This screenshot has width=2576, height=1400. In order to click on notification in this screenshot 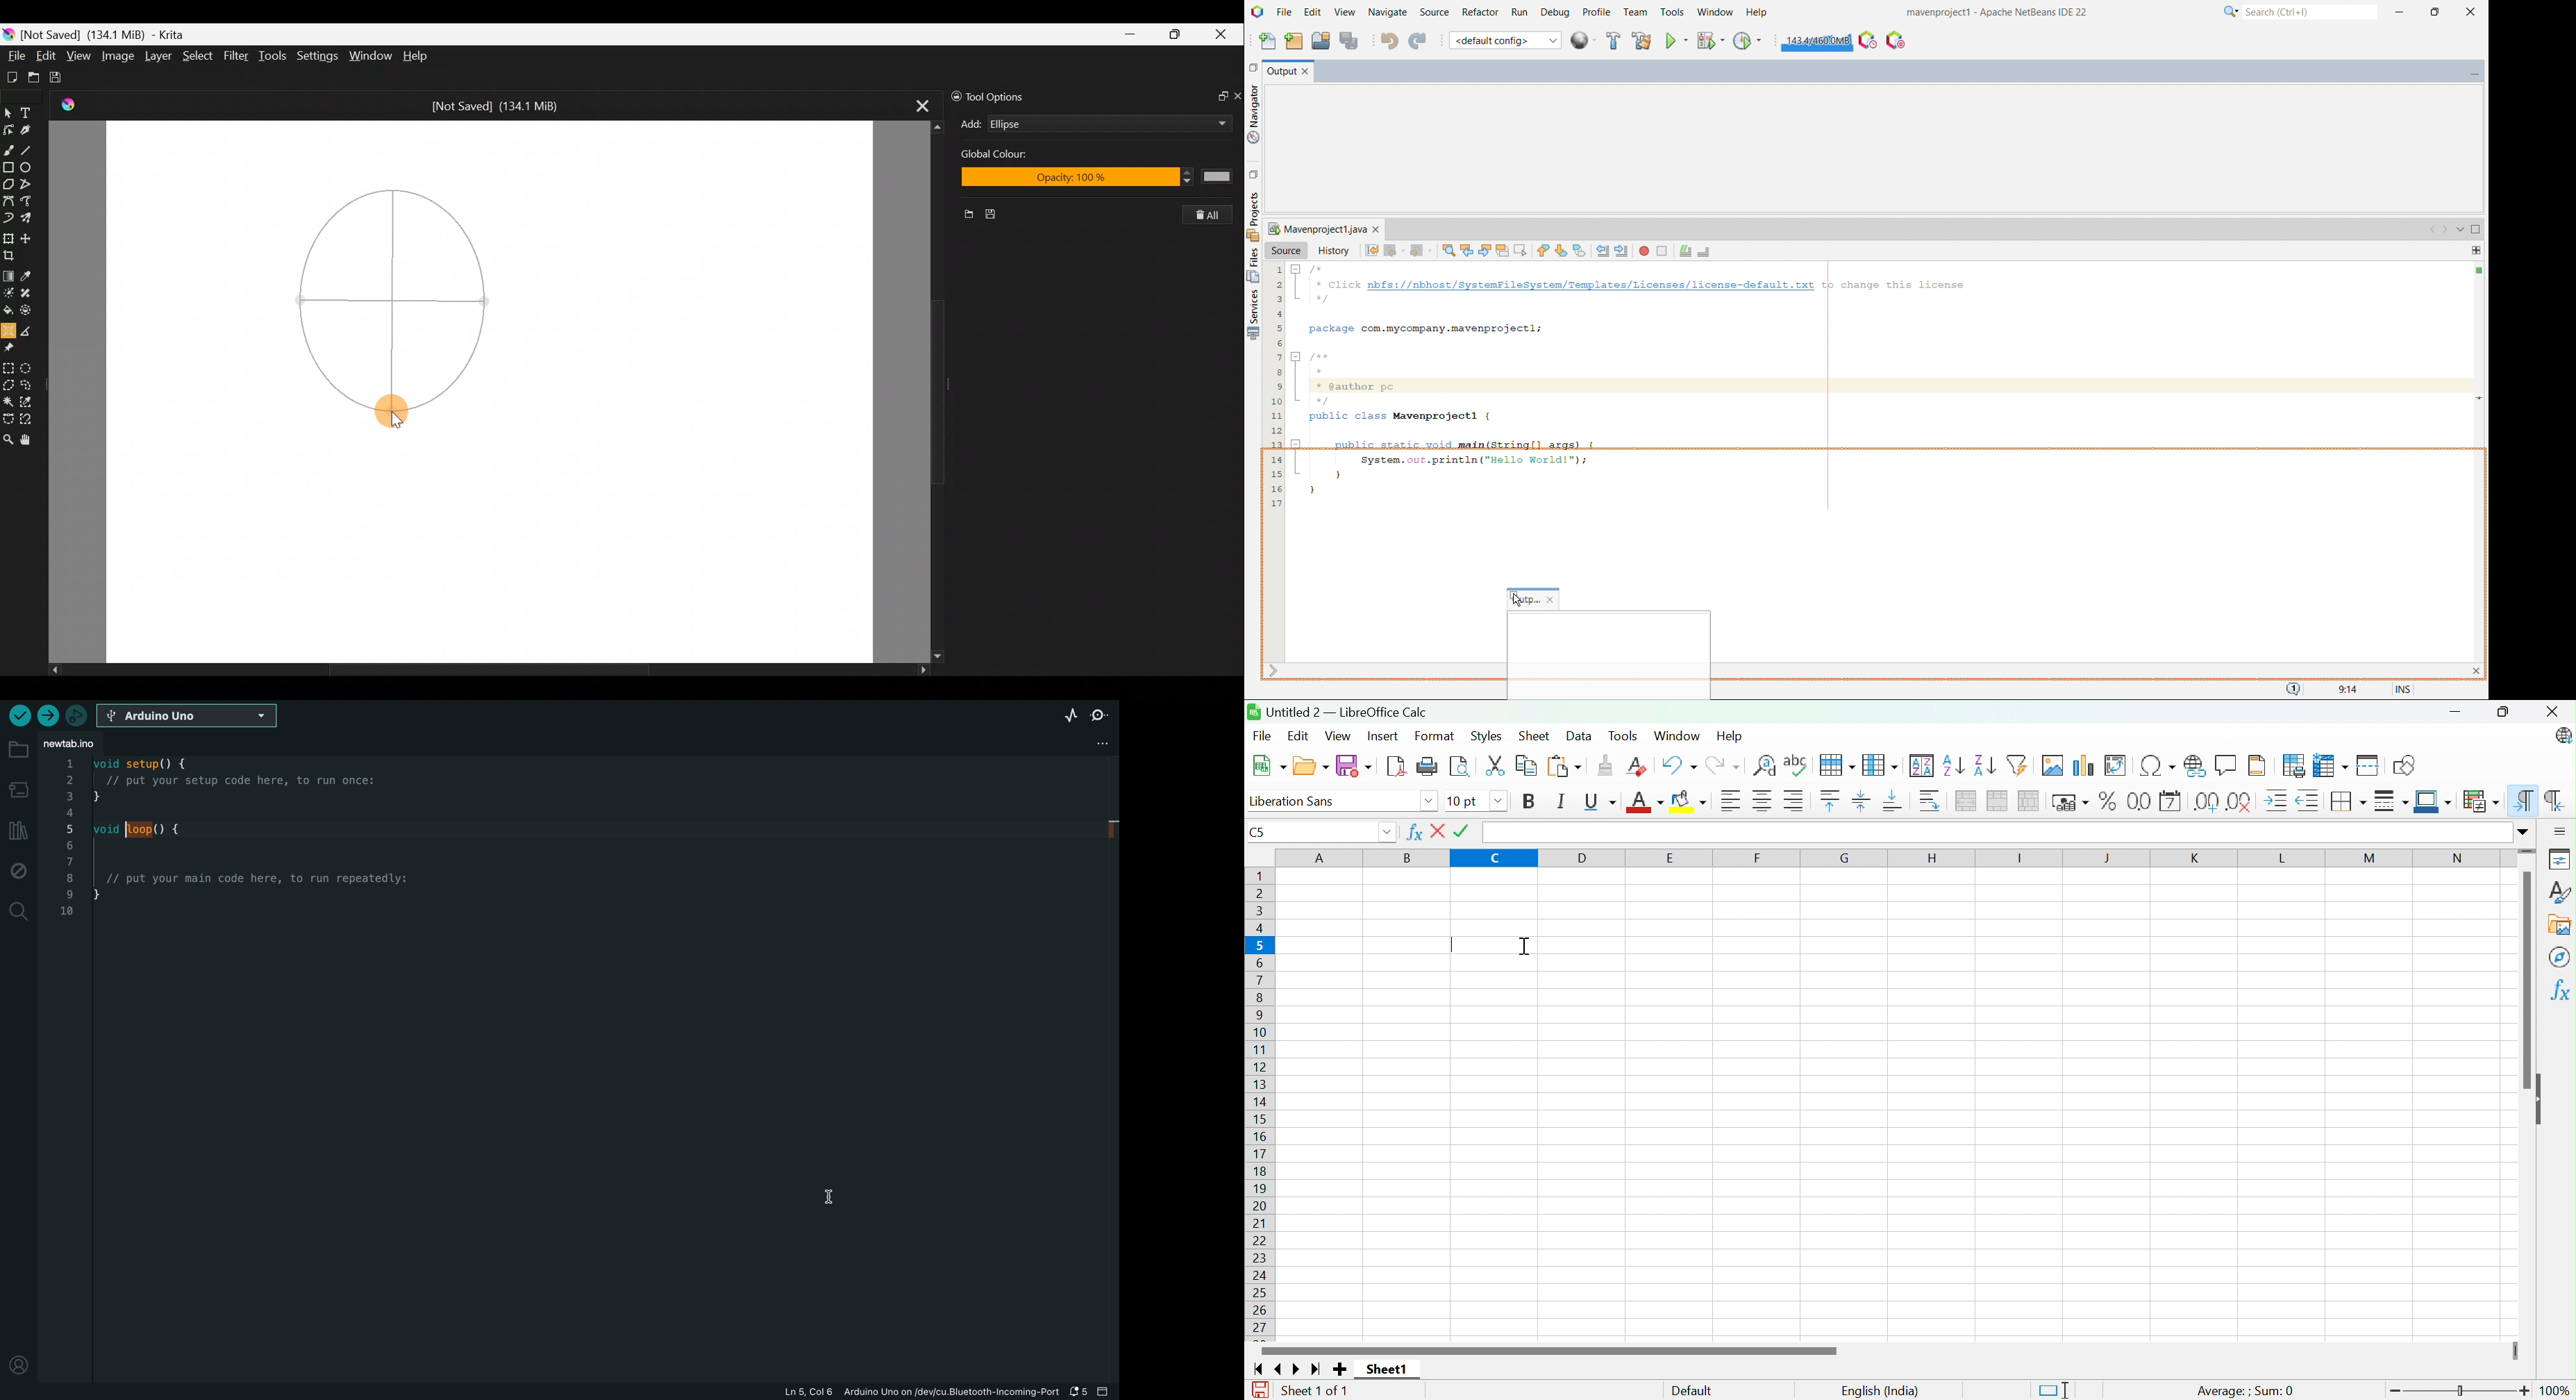, I will do `click(1081, 1392)`.